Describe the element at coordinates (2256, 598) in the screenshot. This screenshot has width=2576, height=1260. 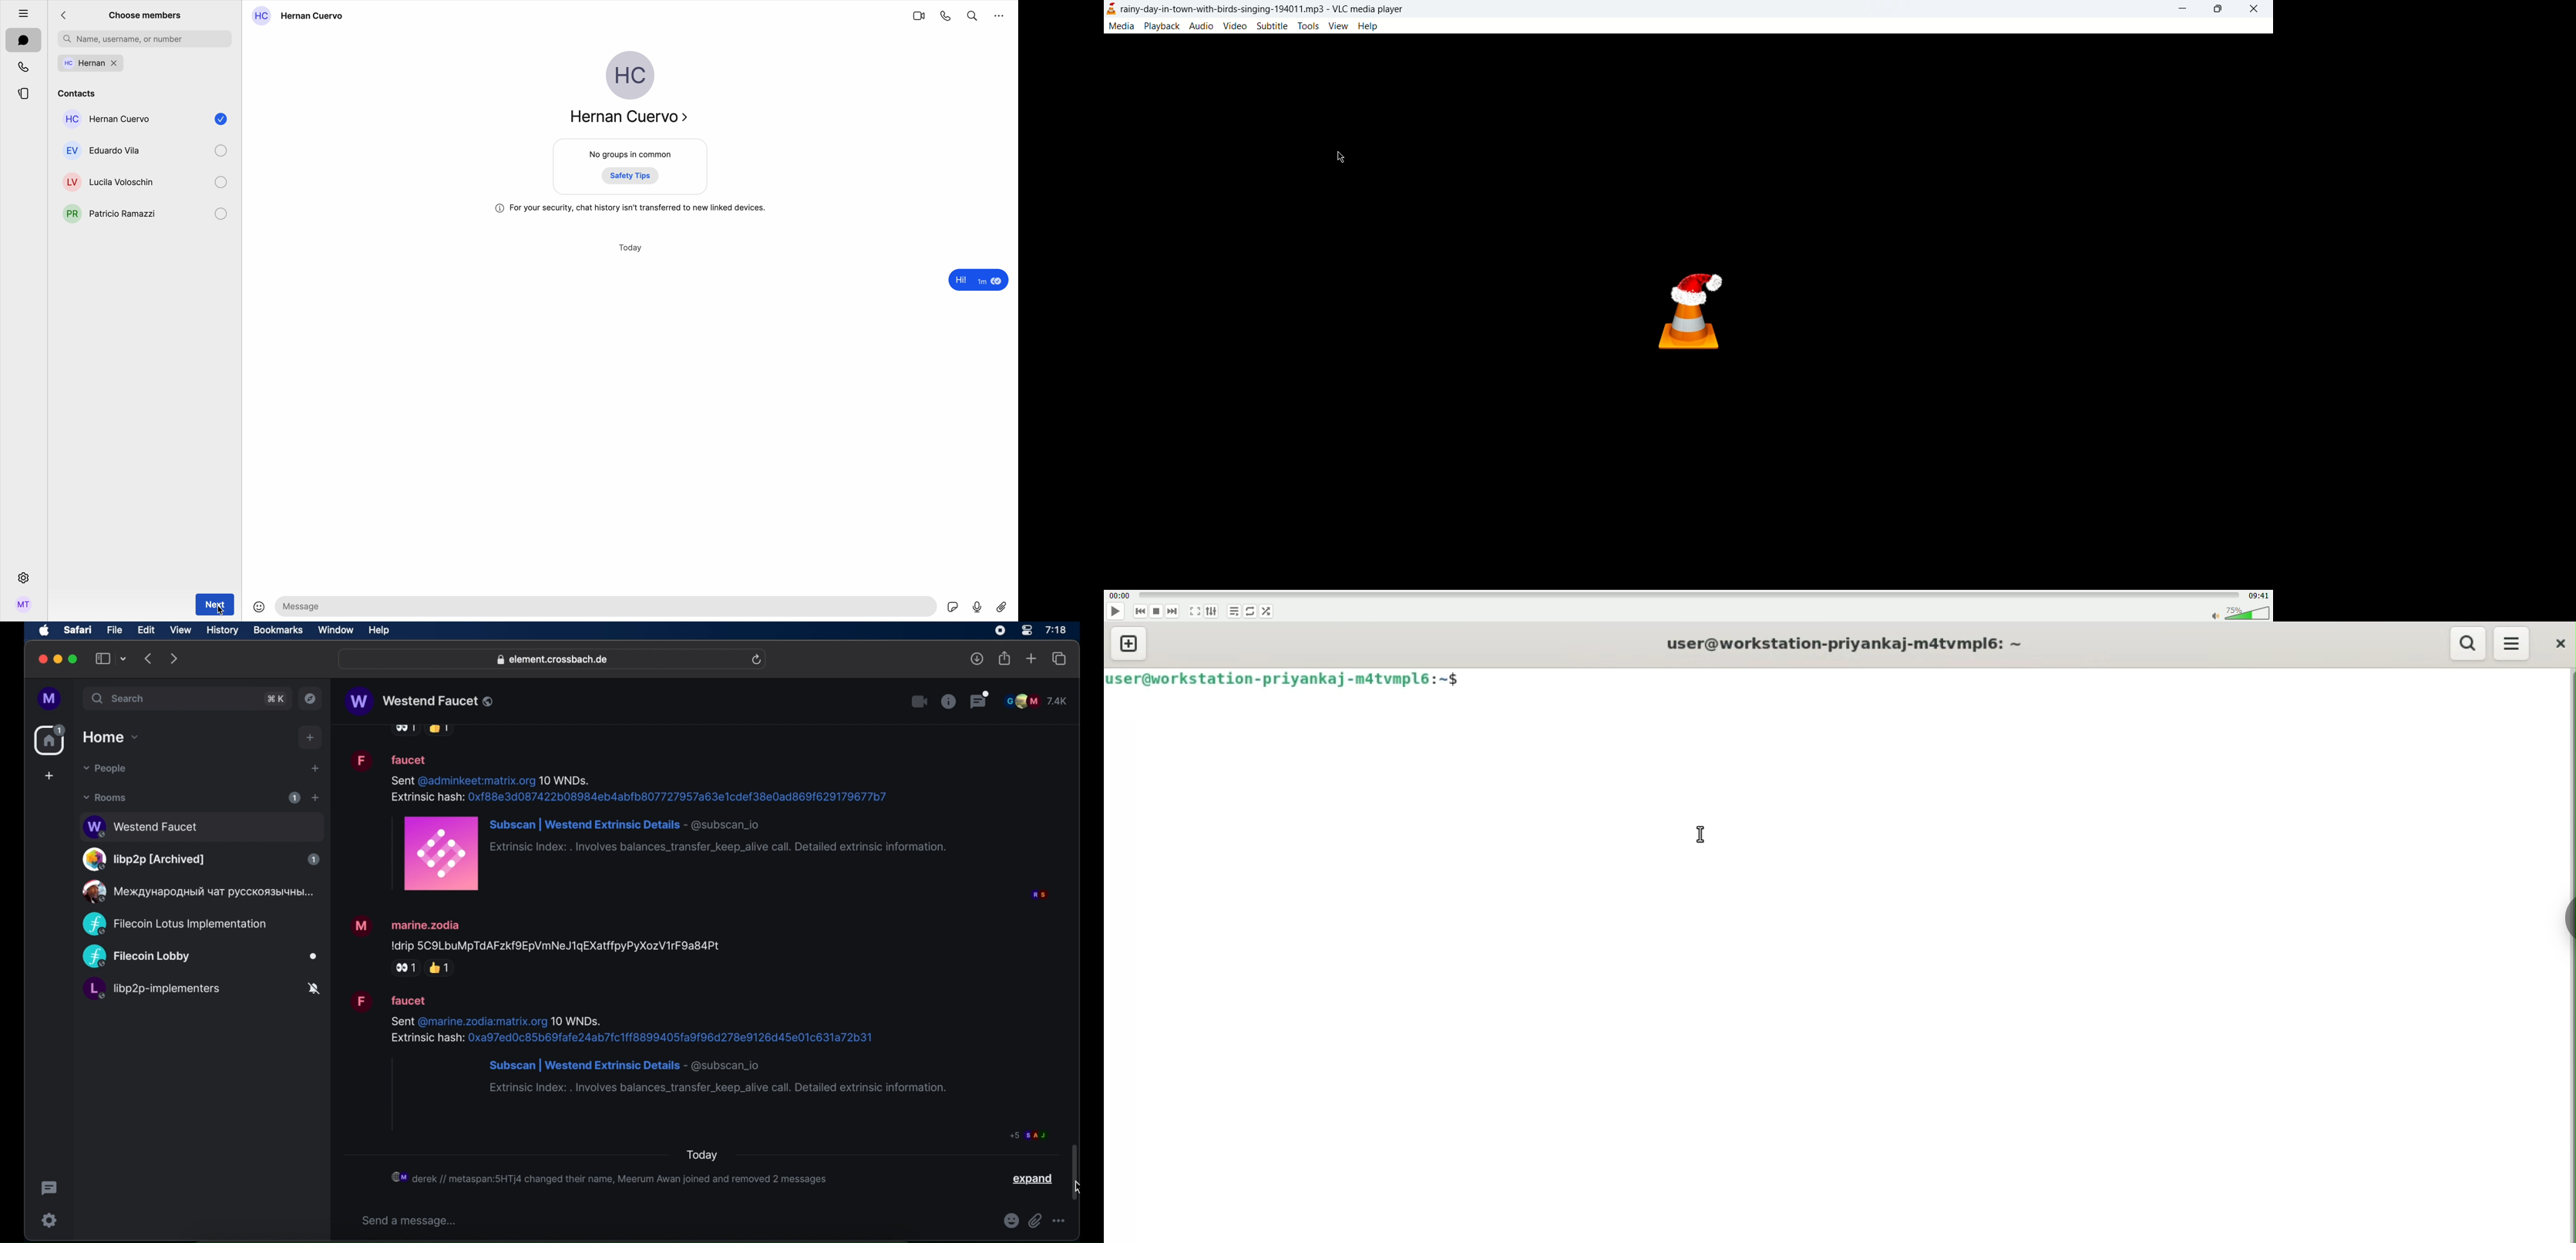
I see `total time` at that location.